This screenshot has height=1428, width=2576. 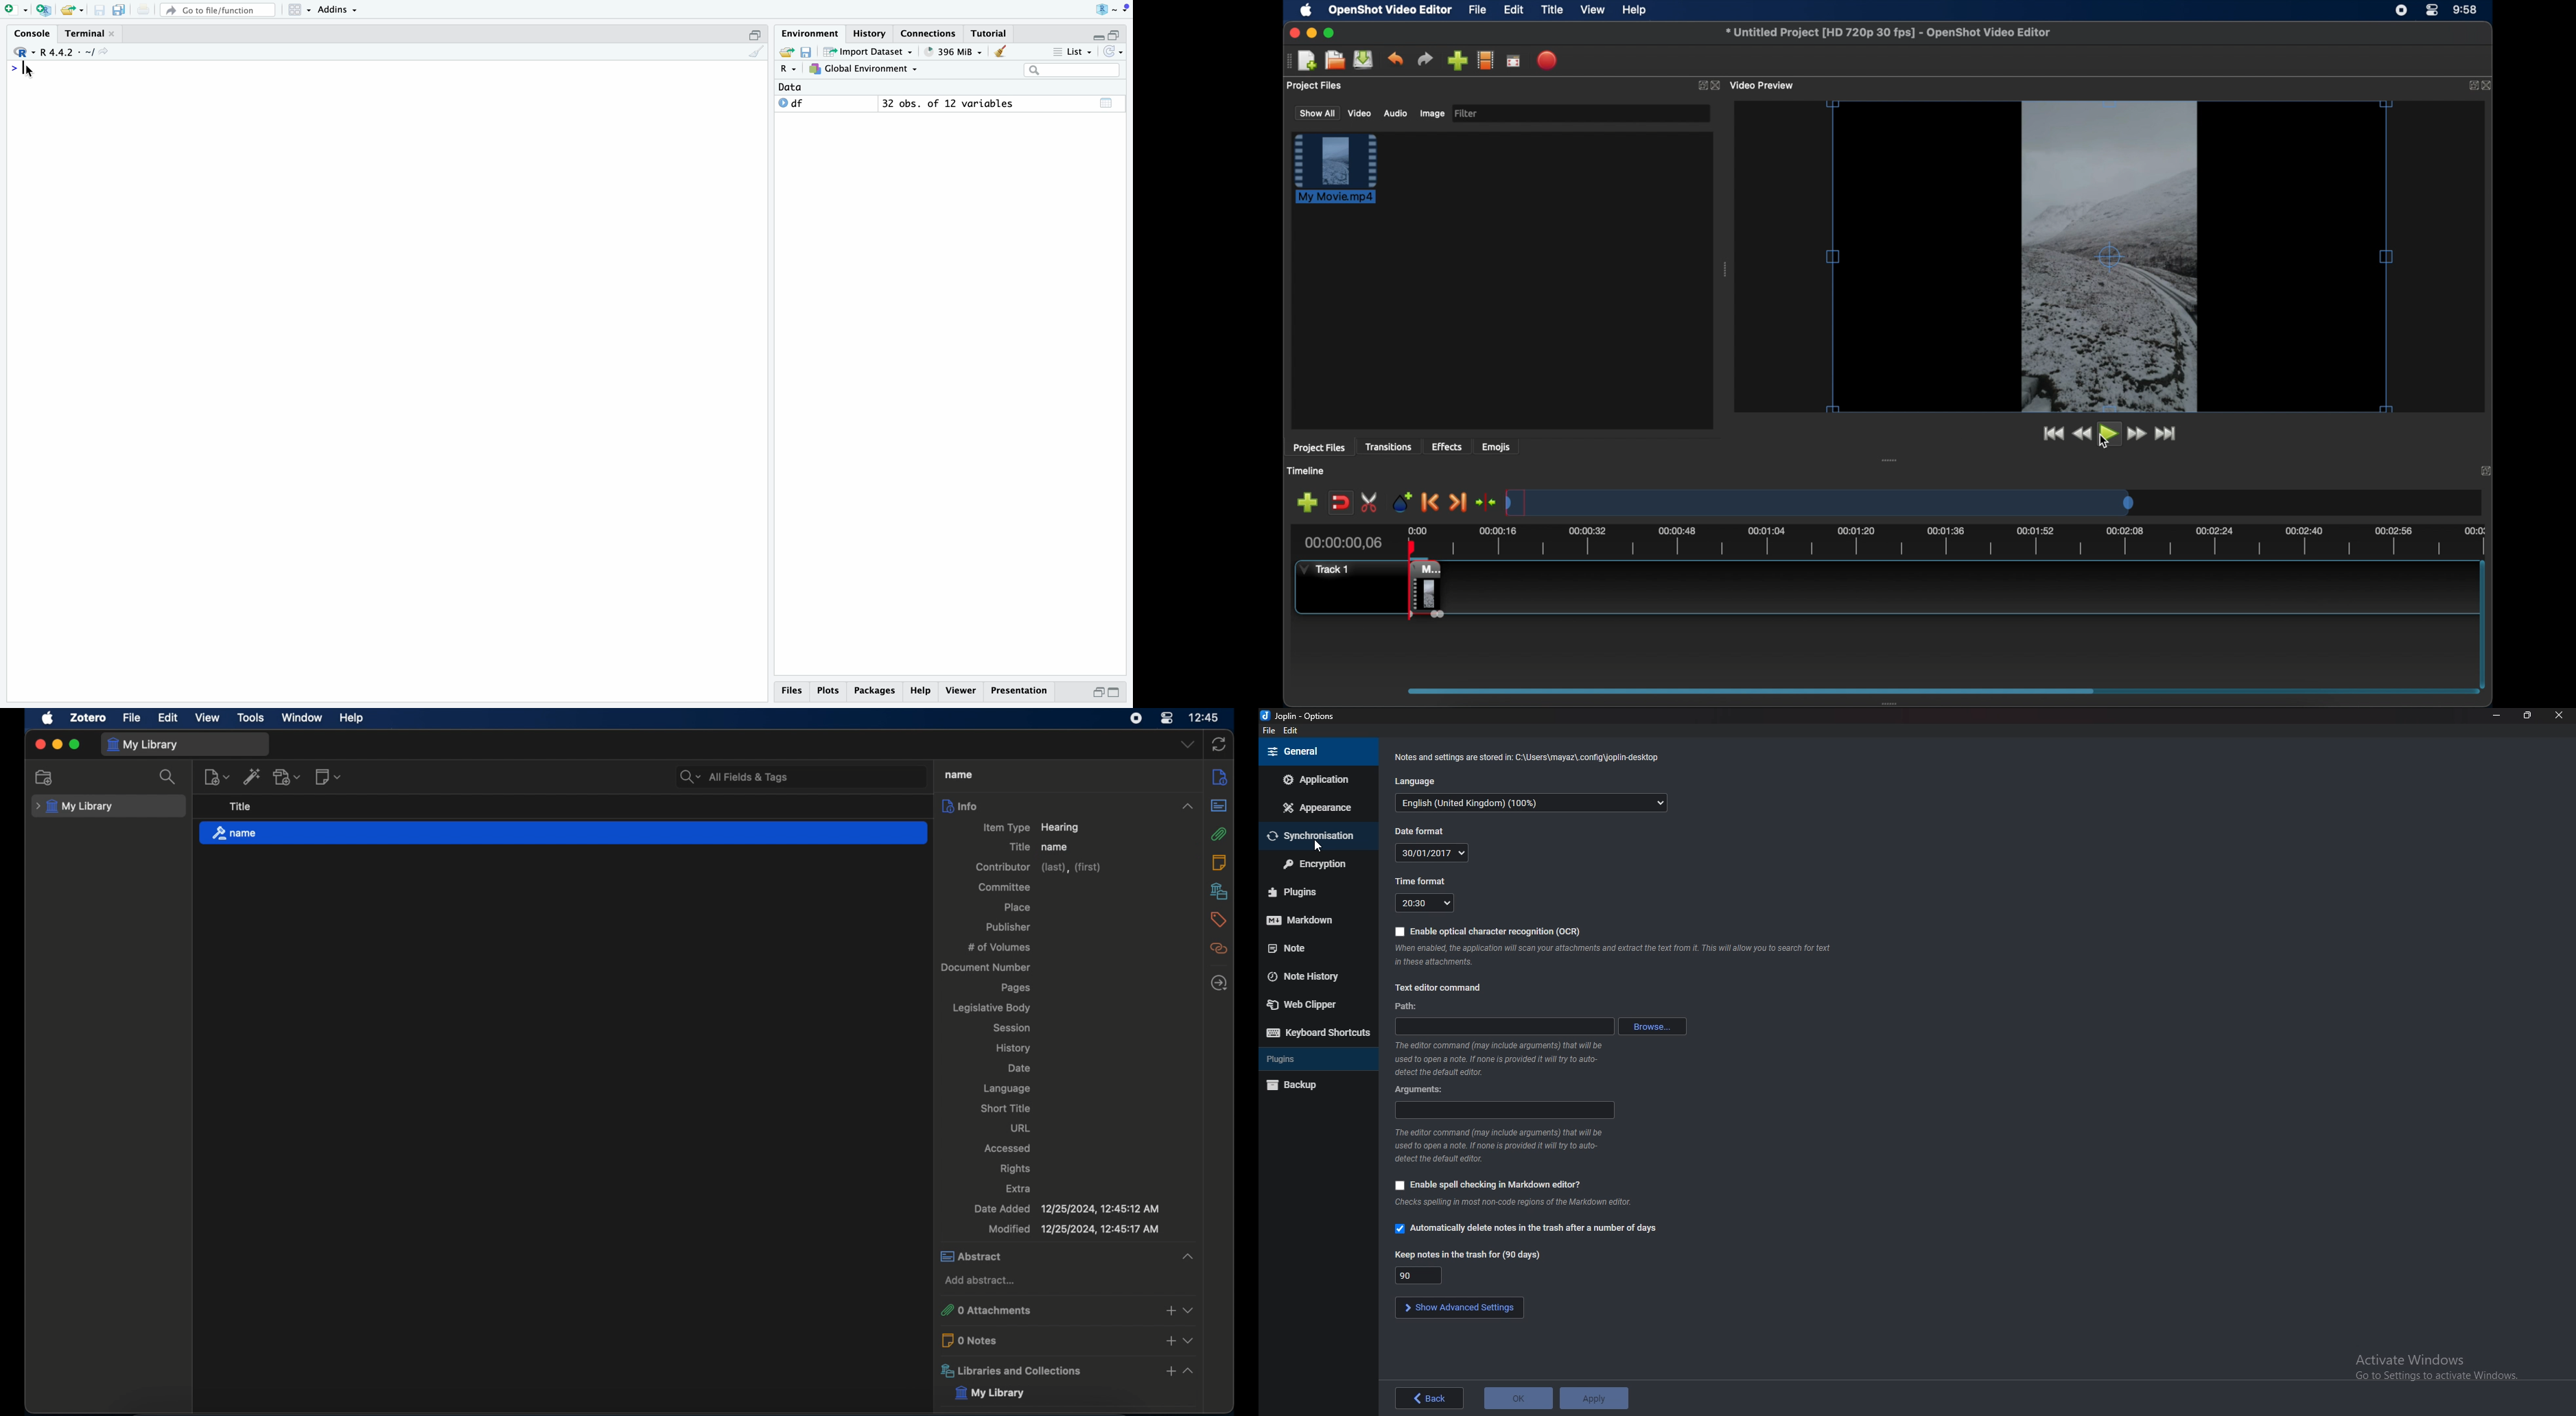 What do you see at coordinates (1054, 848) in the screenshot?
I see `name` at bounding box center [1054, 848].